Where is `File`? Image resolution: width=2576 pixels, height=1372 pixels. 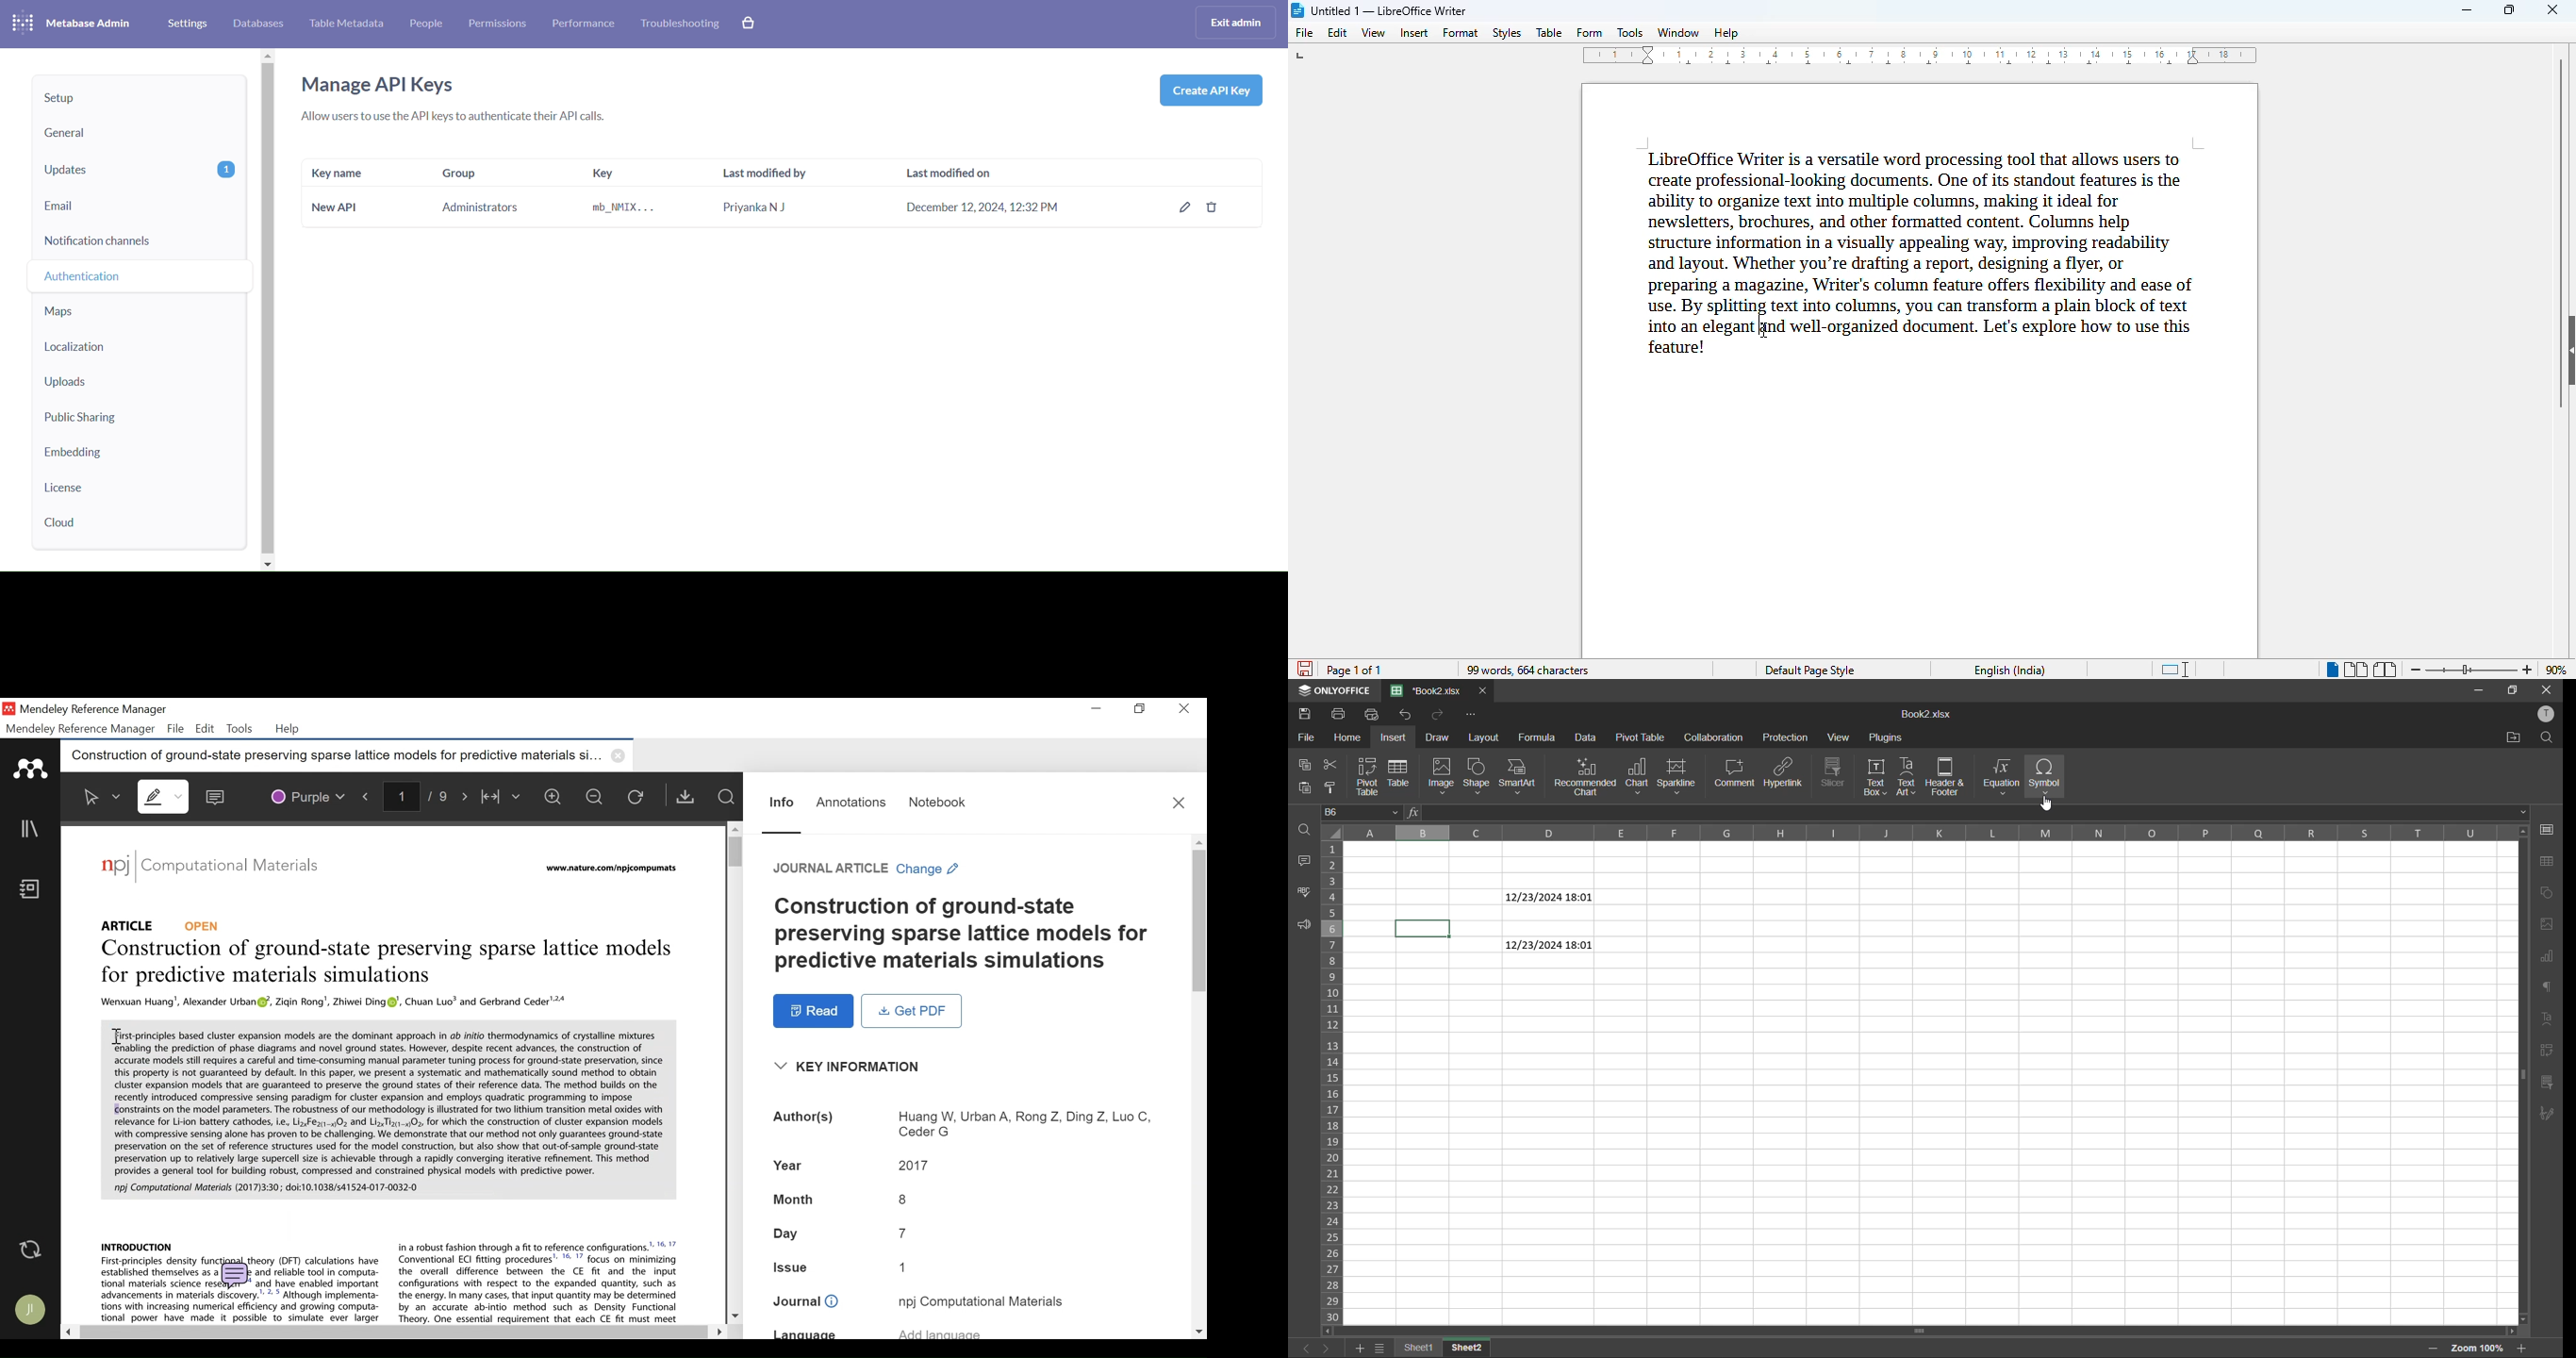 File is located at coordinates (175, 729).